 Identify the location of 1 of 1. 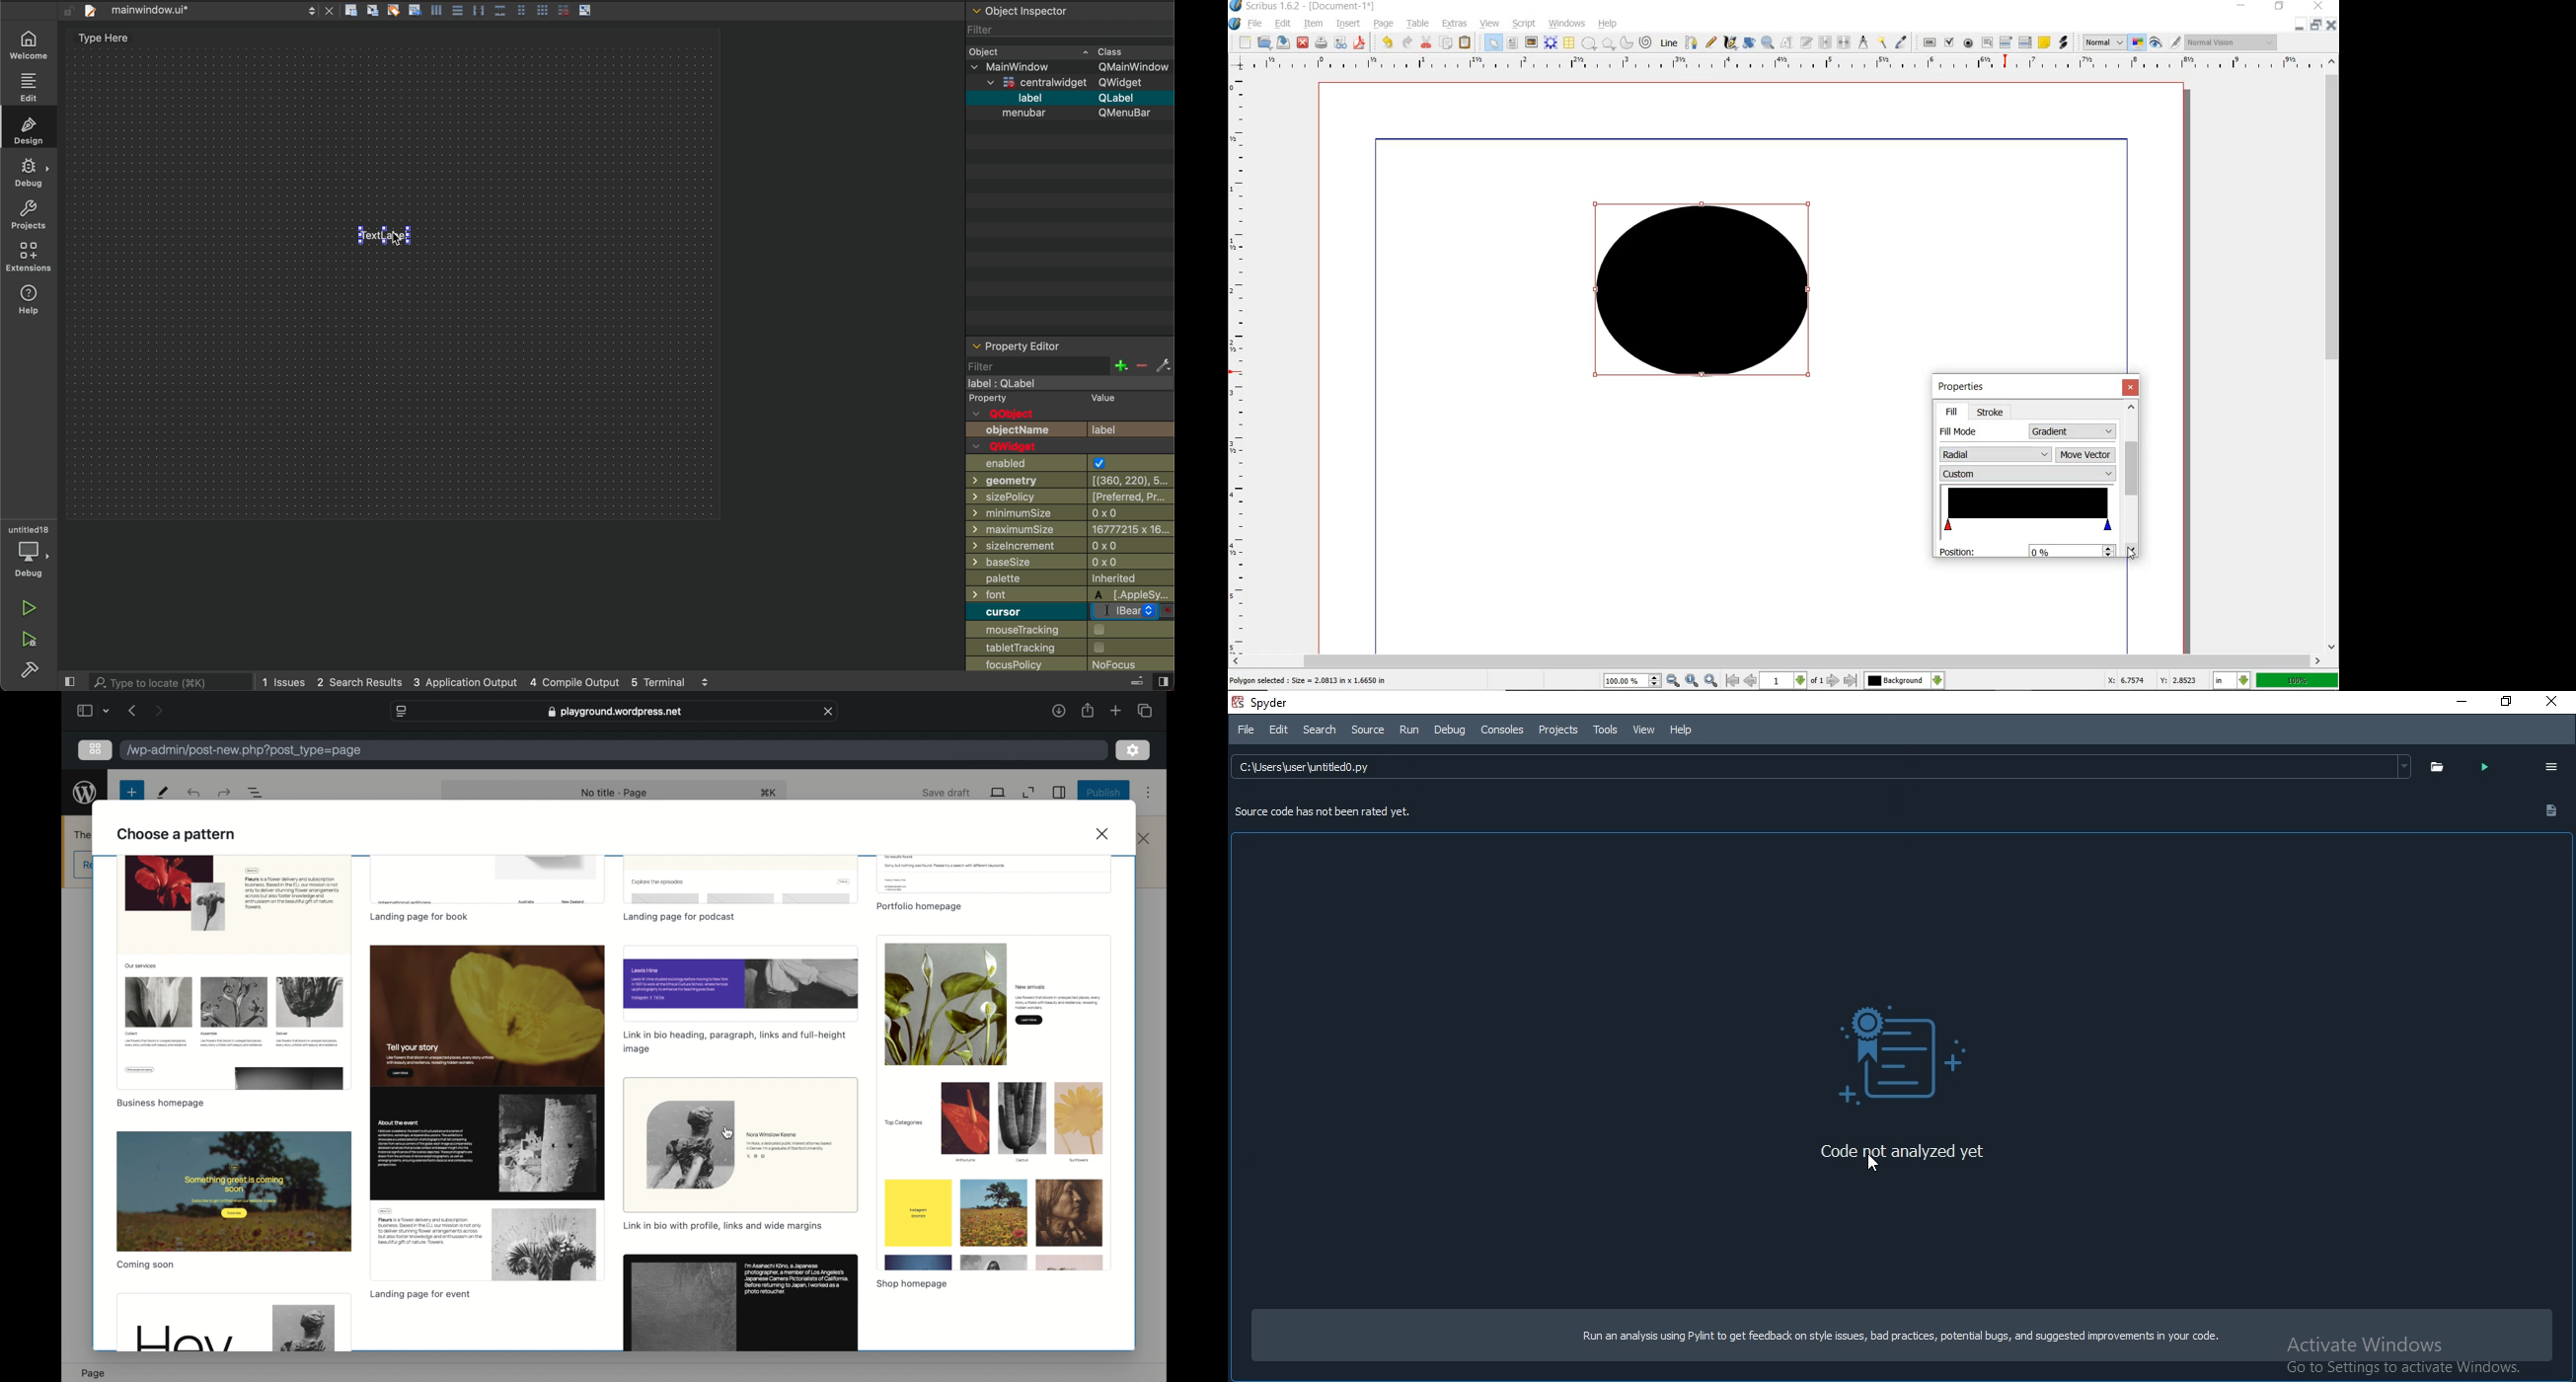
(1793, 680).